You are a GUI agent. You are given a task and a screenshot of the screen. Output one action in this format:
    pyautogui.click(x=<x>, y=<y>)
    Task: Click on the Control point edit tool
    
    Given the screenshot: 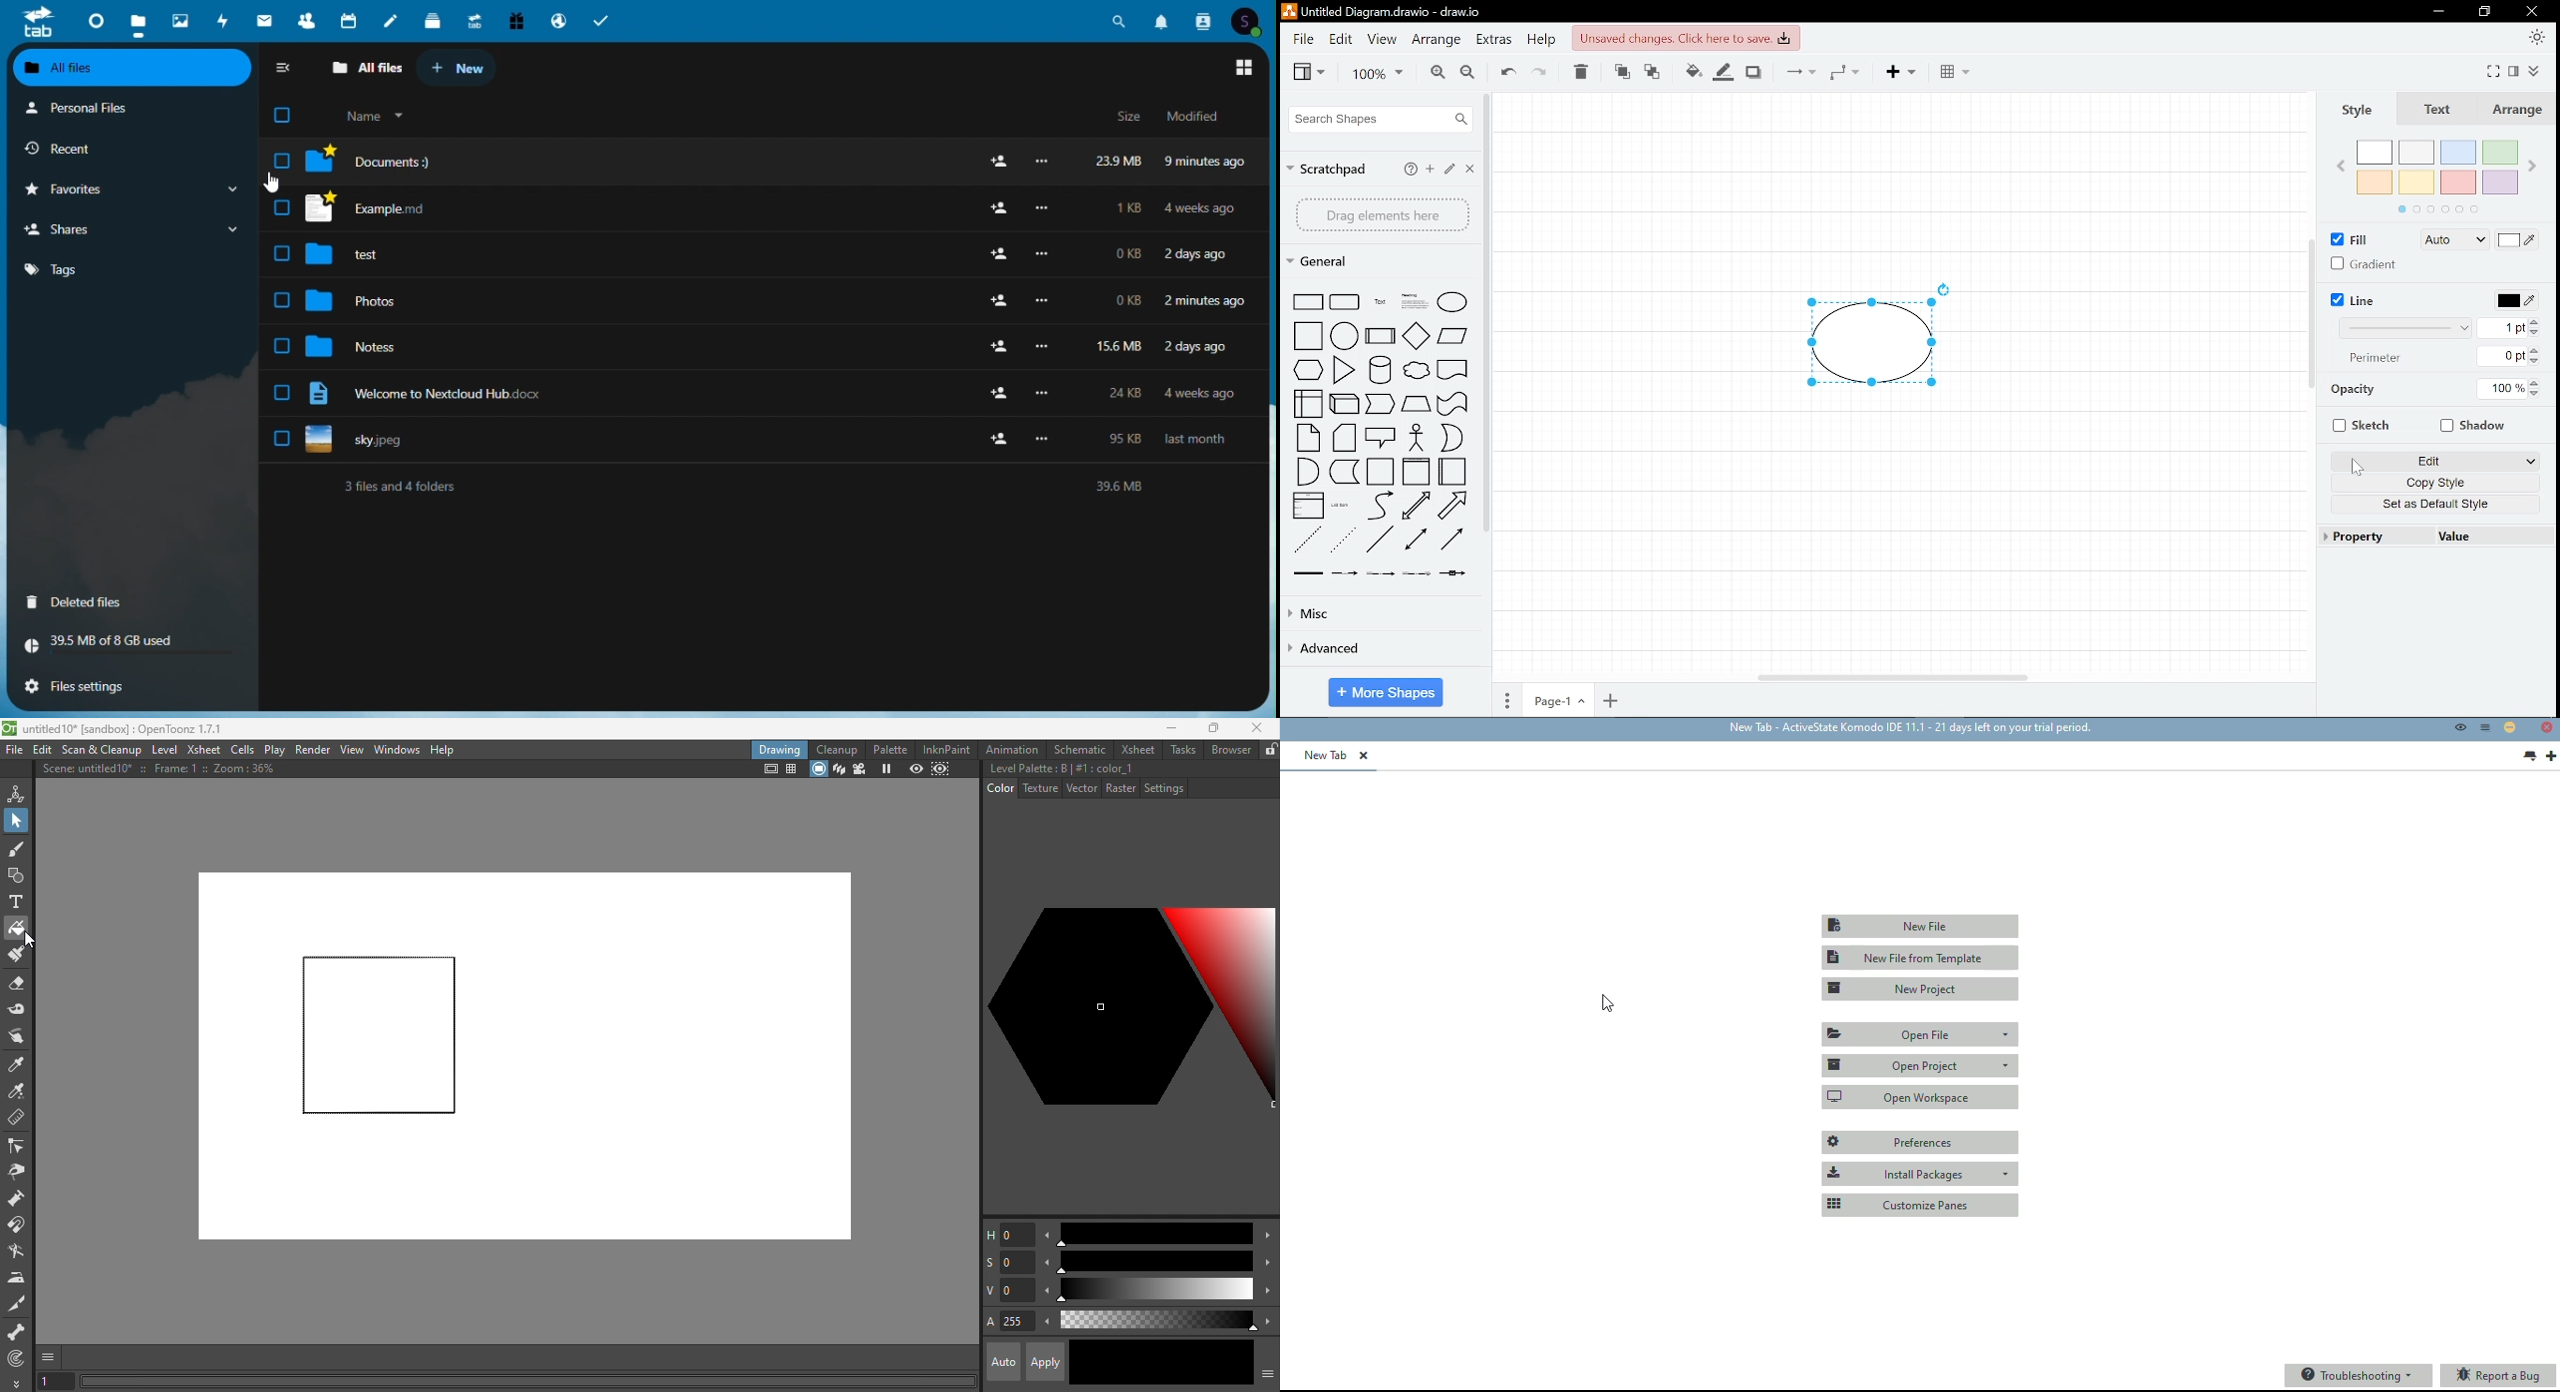 What is the action you would take?
    pyautogui.click(x=19, y=1145)
    